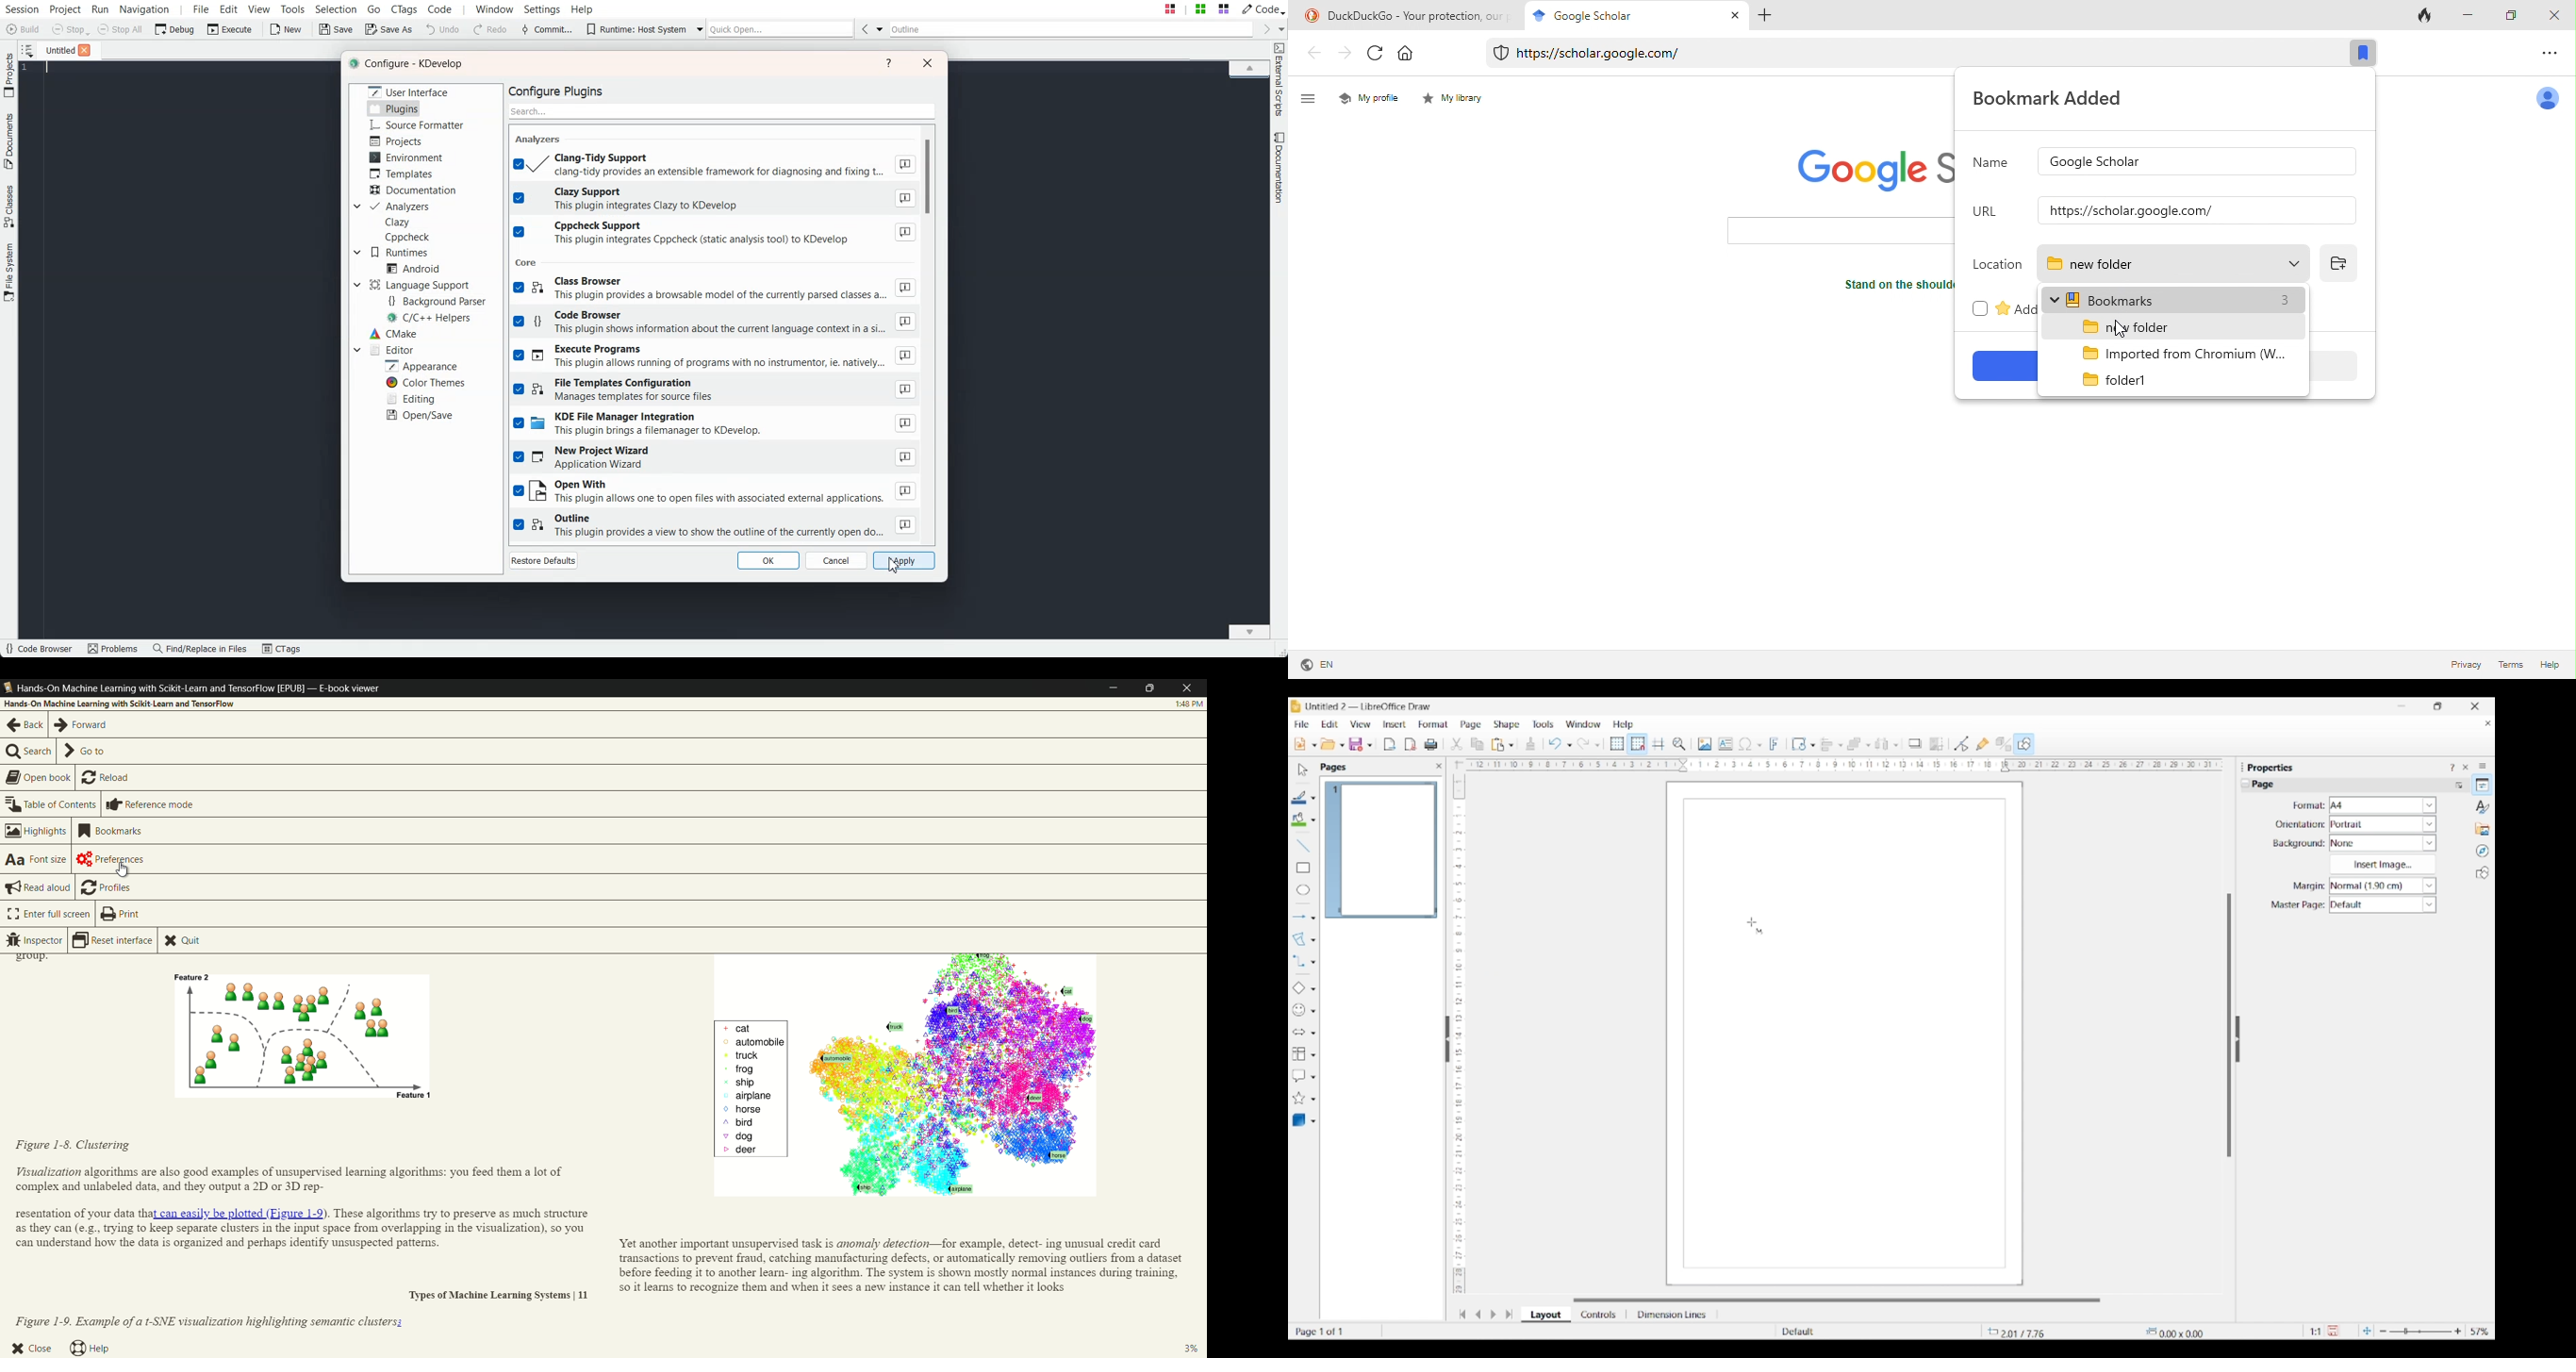  Describe the element at coordinates (2003, 744) in the screenshot. I see `Toggle extrusion` at that location.